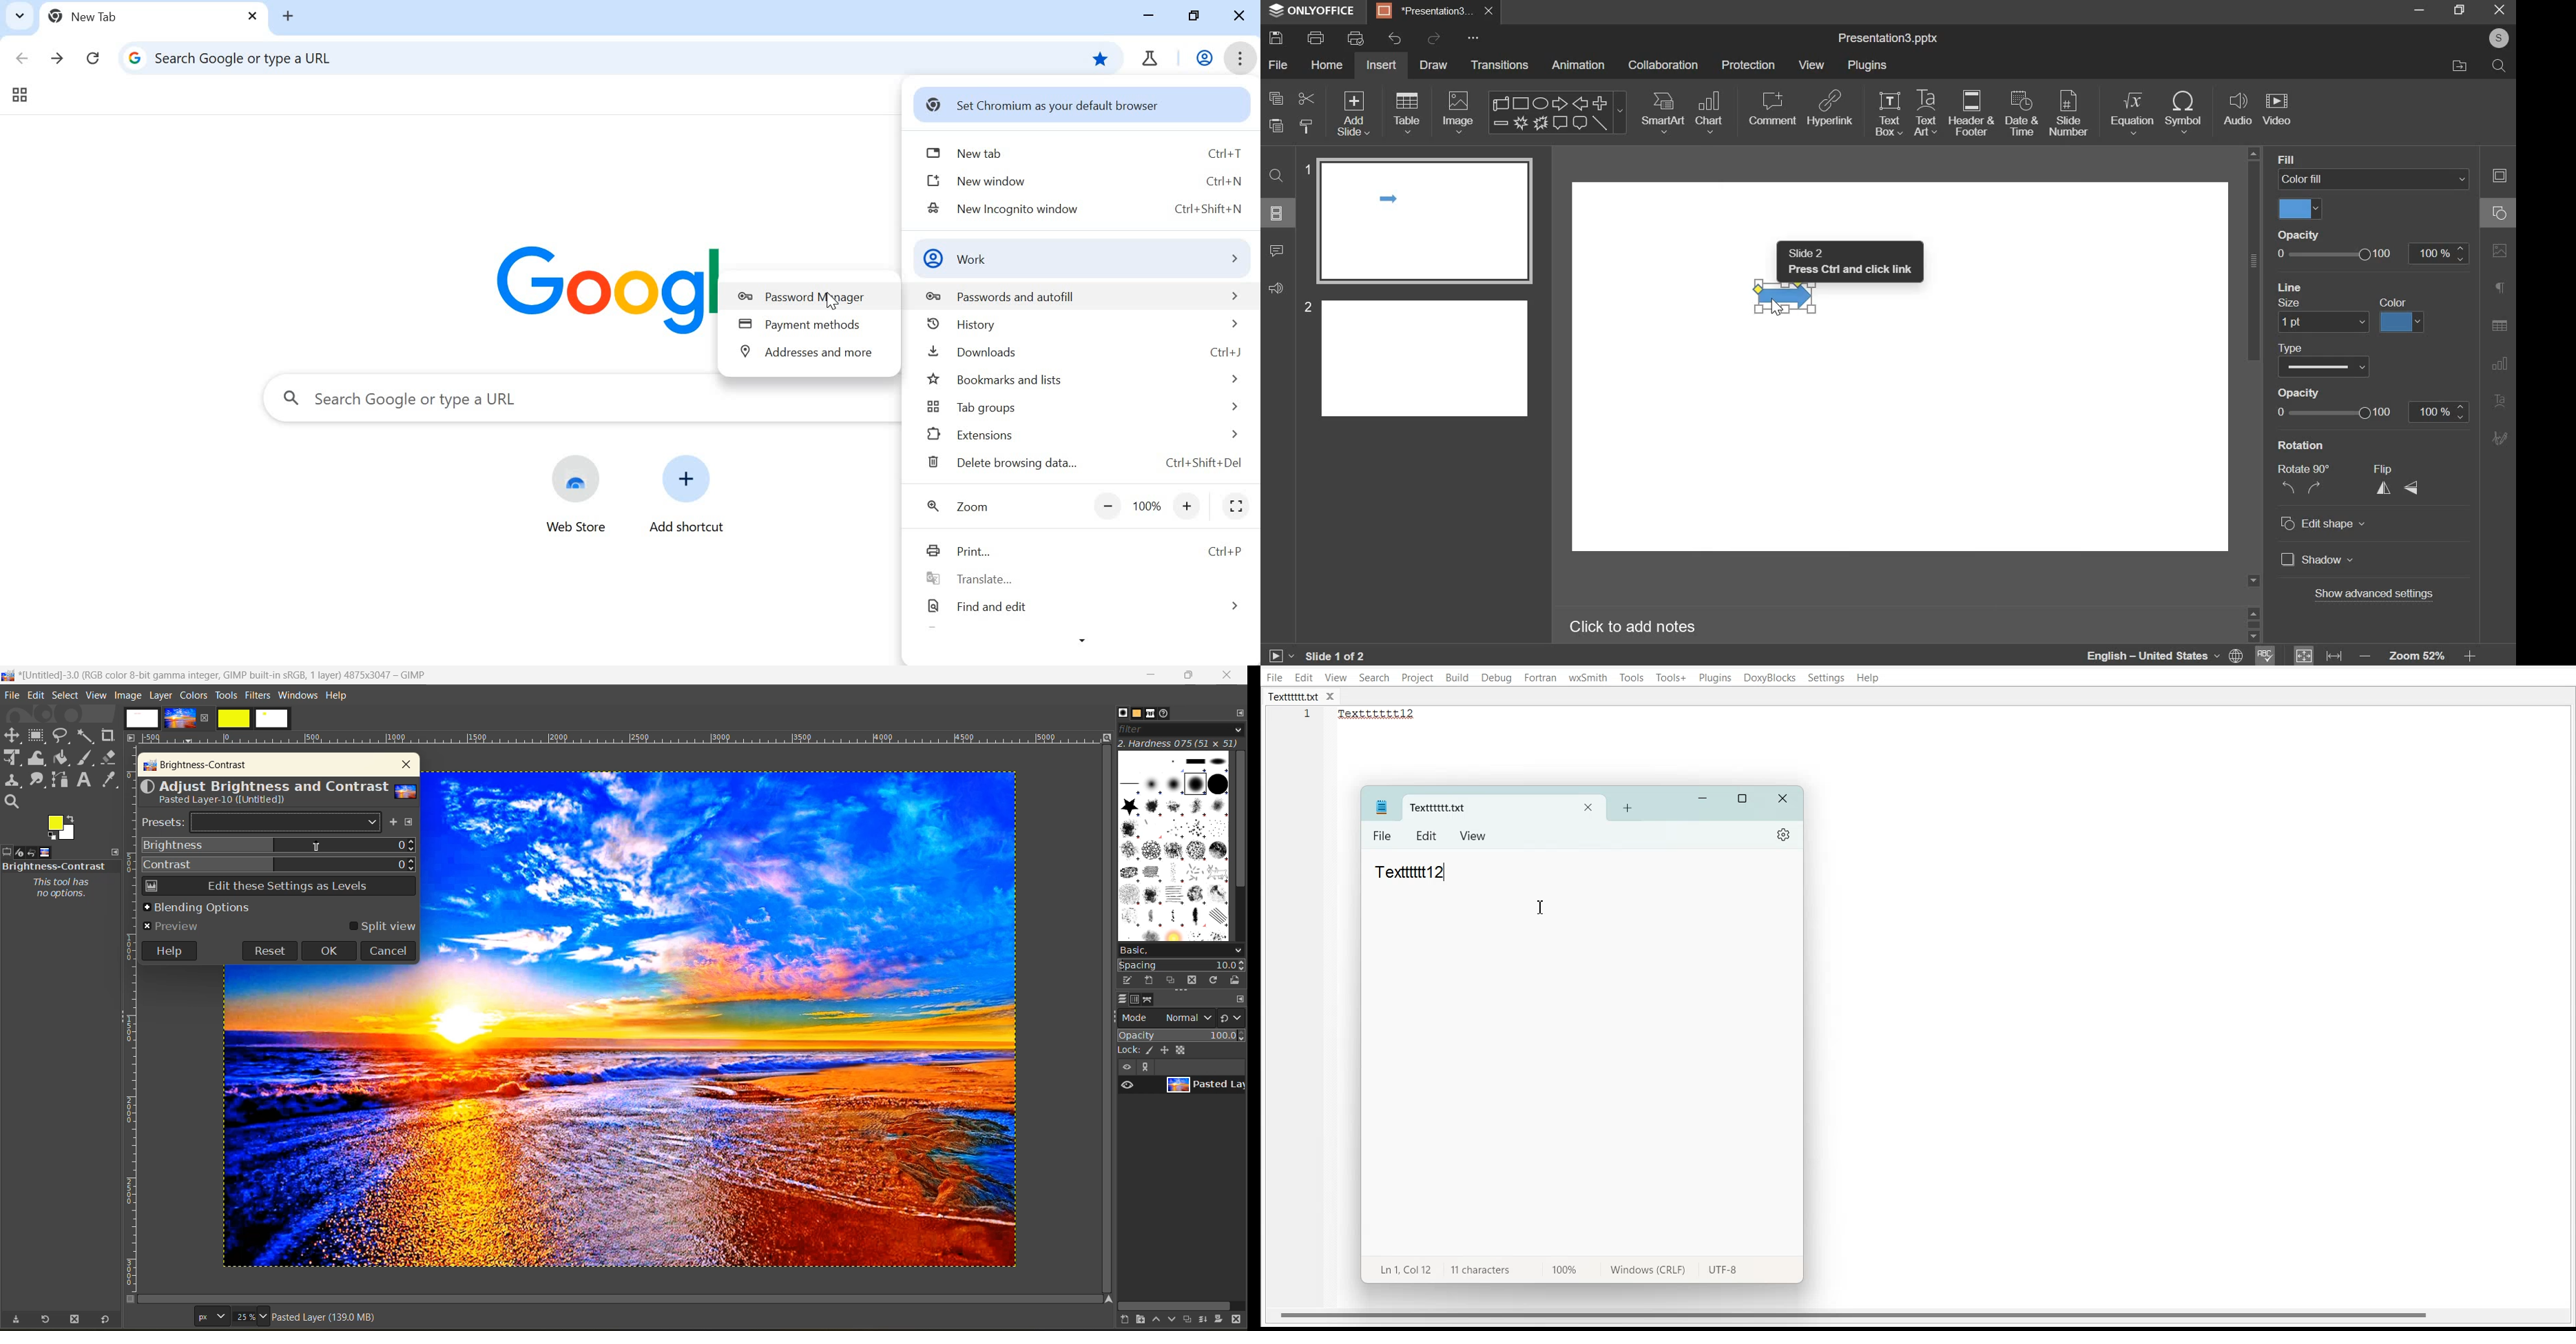  What do you see at coordinates (263, 822) in the screenshot?
I see `presets` at bounding box center [263, 822].